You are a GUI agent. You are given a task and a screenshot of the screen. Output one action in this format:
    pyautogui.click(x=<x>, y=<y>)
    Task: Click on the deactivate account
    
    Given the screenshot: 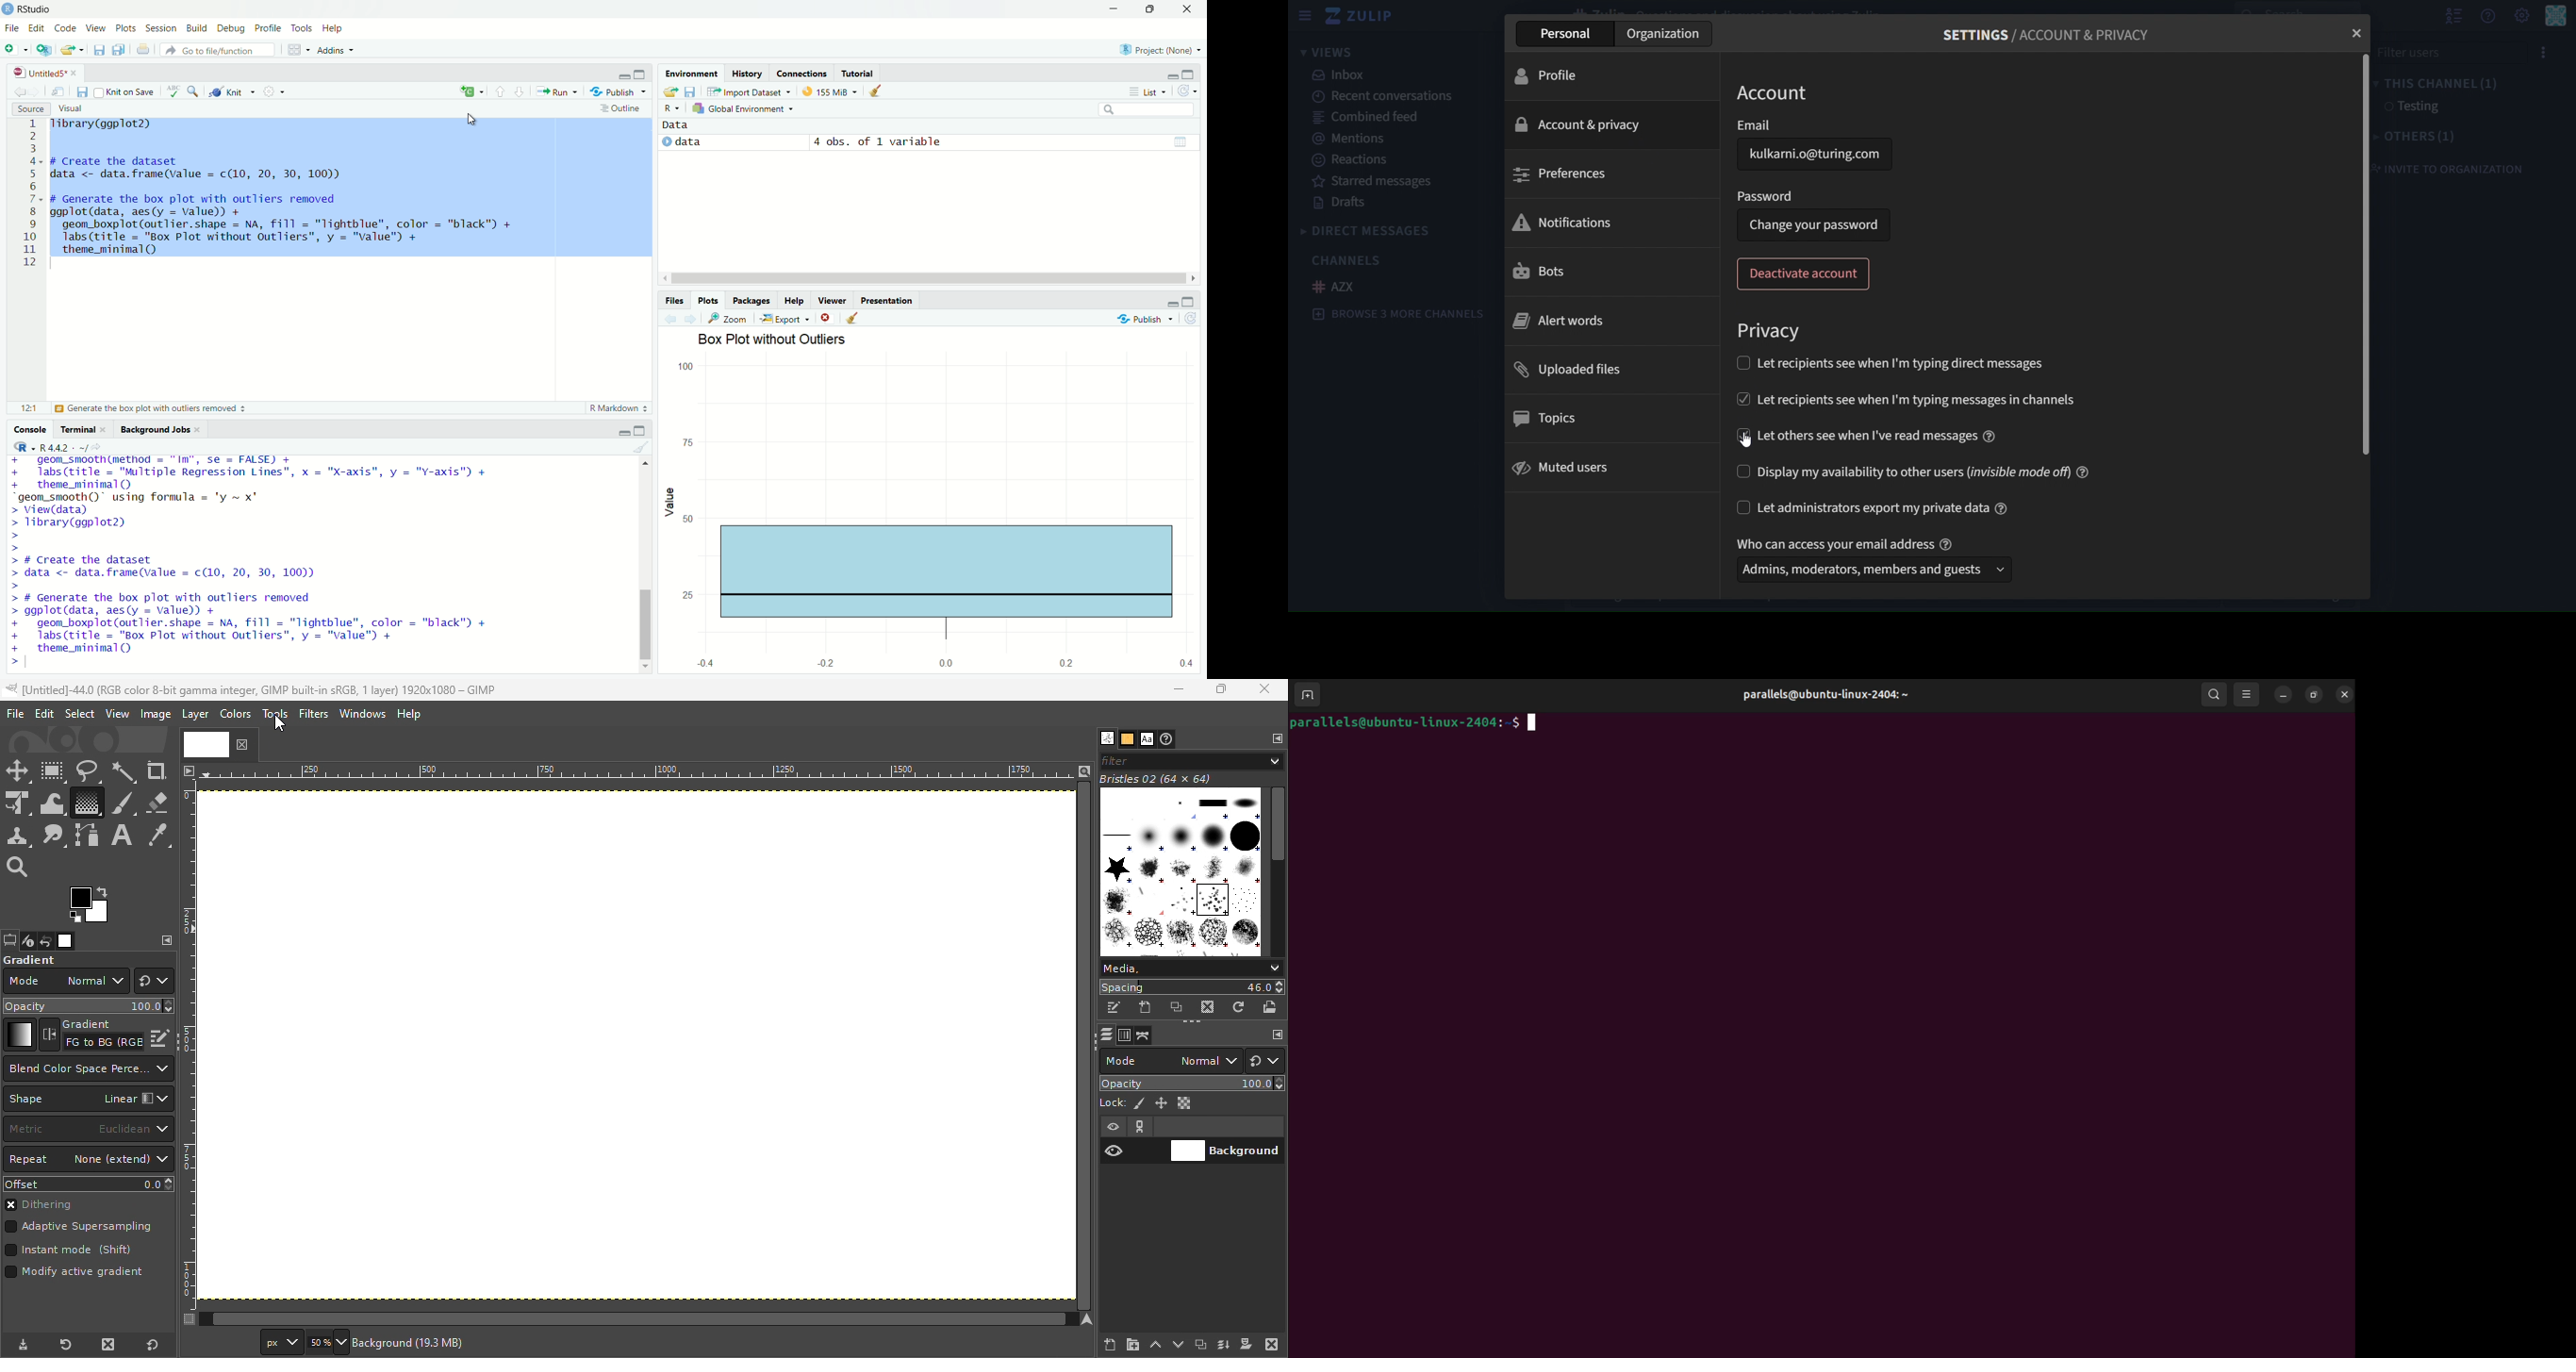 What is the action you would take?
    pyautogui.click(x=1806, y=275)
    